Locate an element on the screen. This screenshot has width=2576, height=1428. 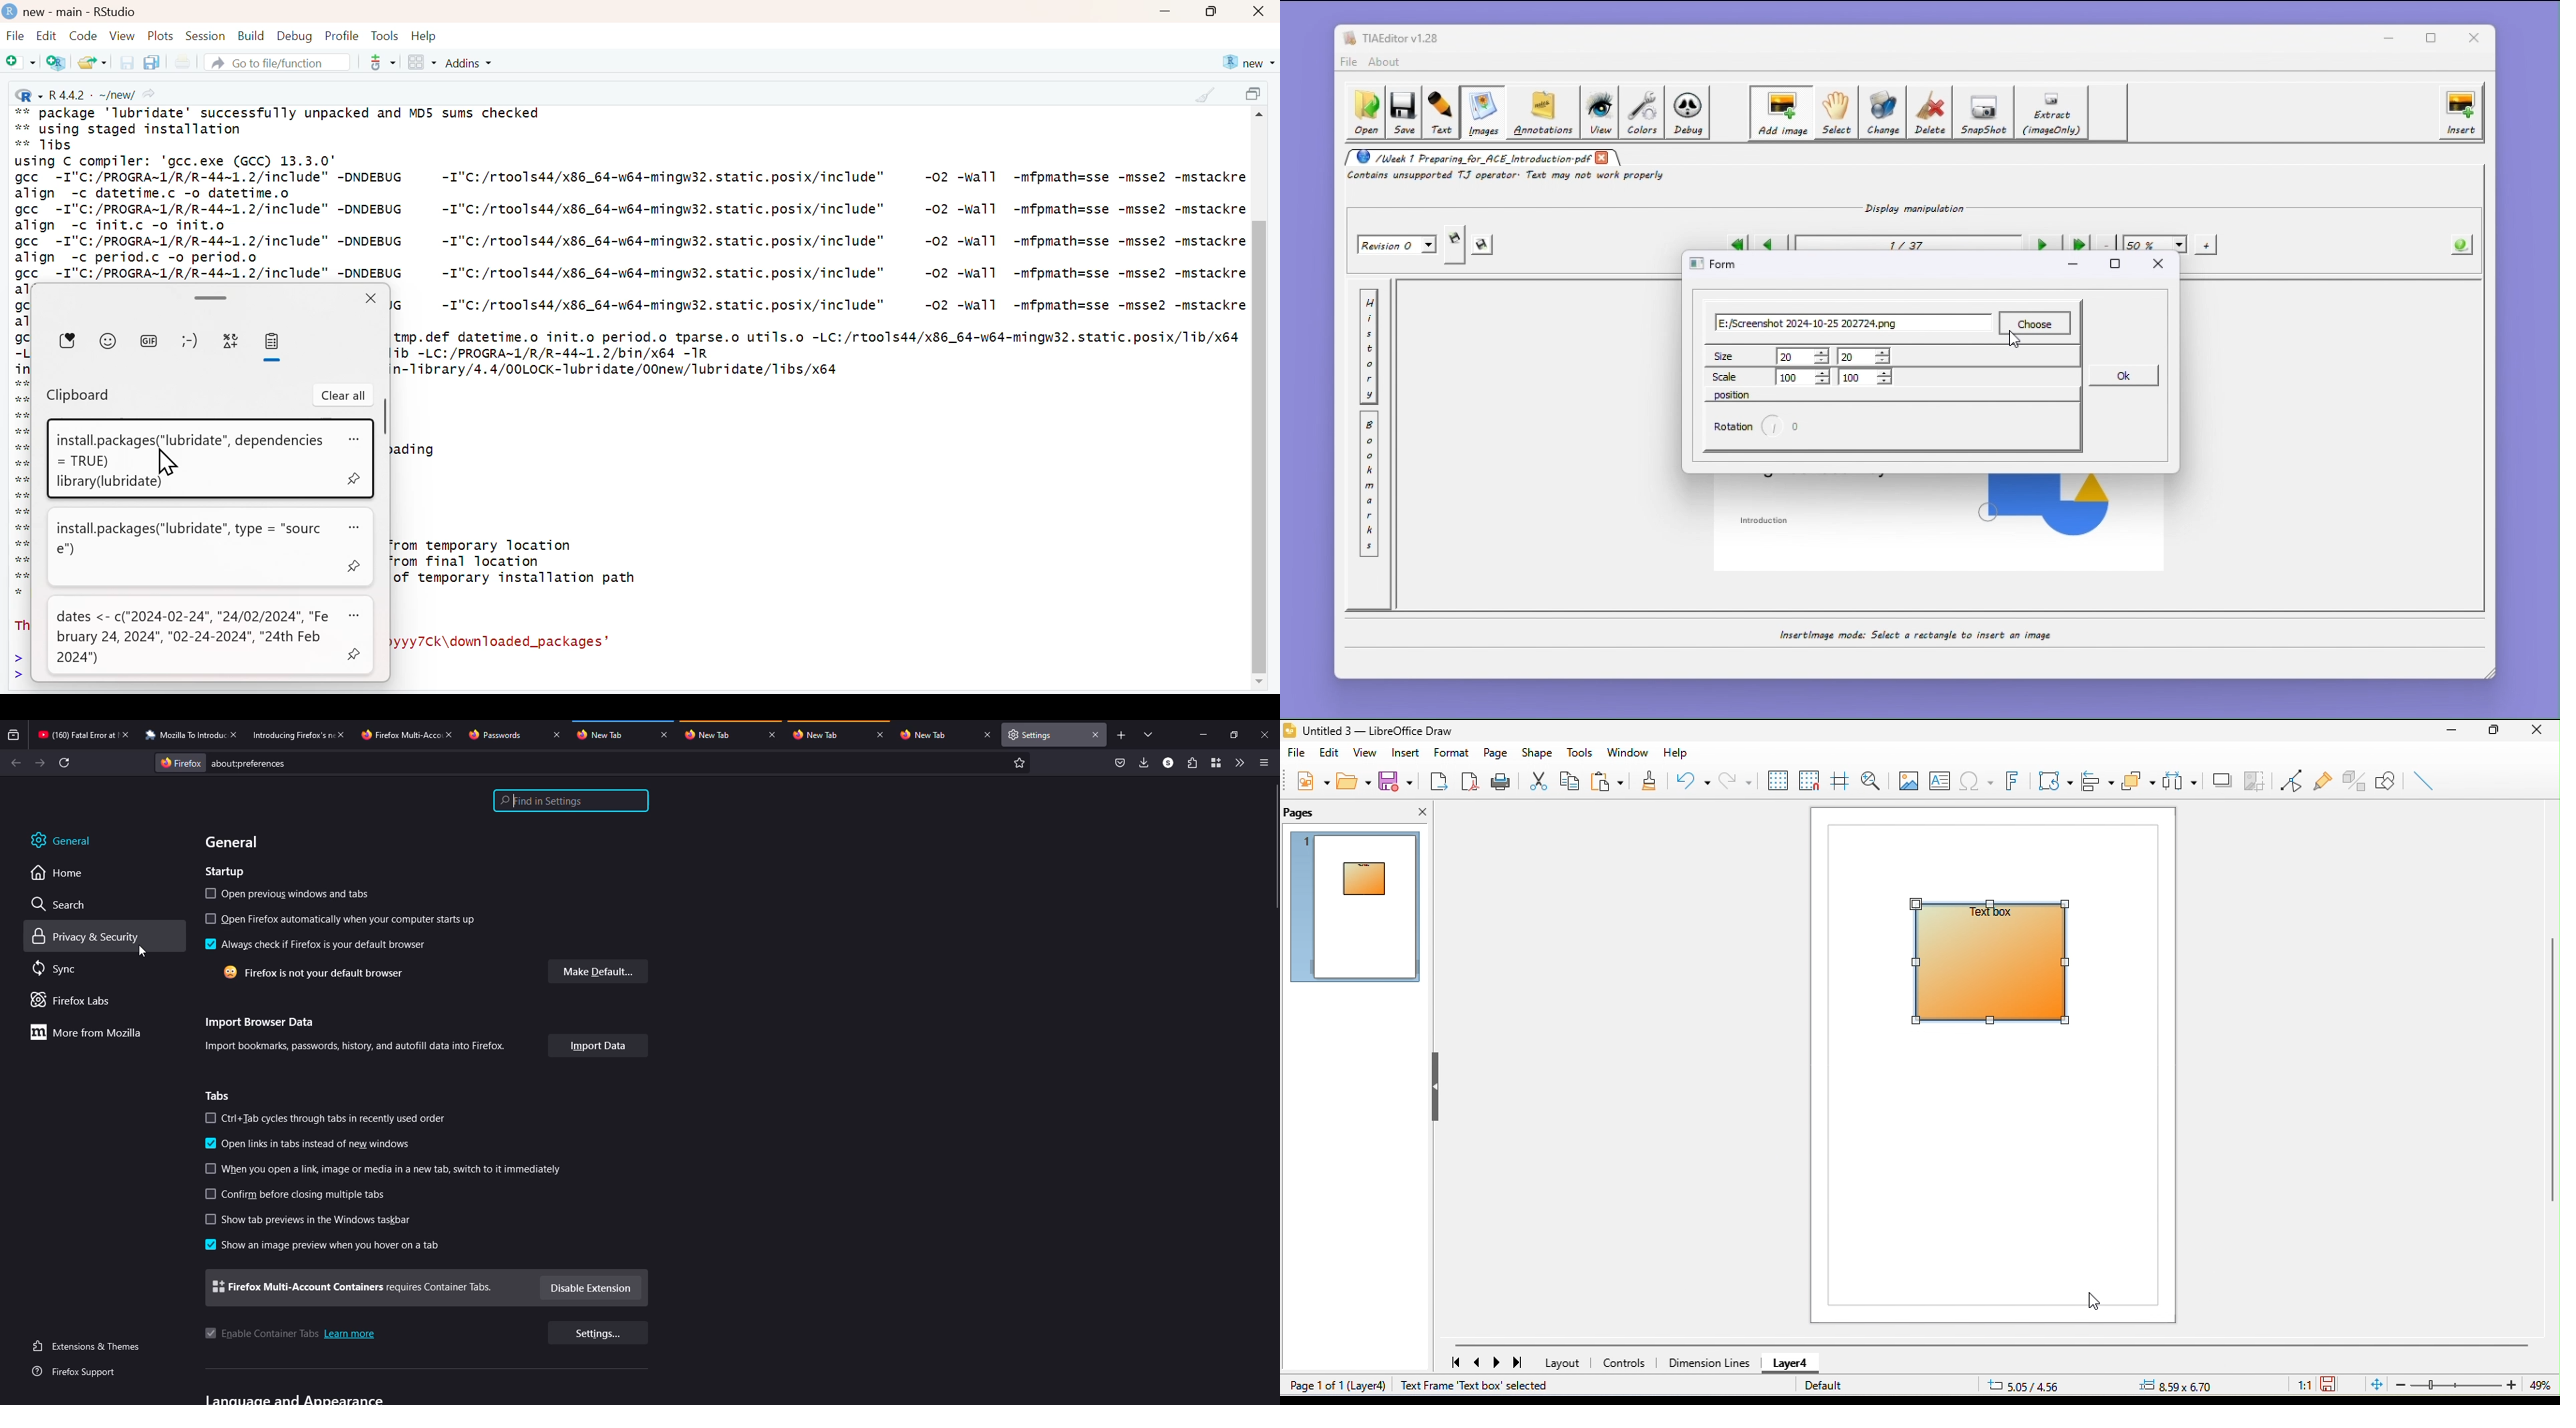
save the current document is located at coordinates (125, 62).